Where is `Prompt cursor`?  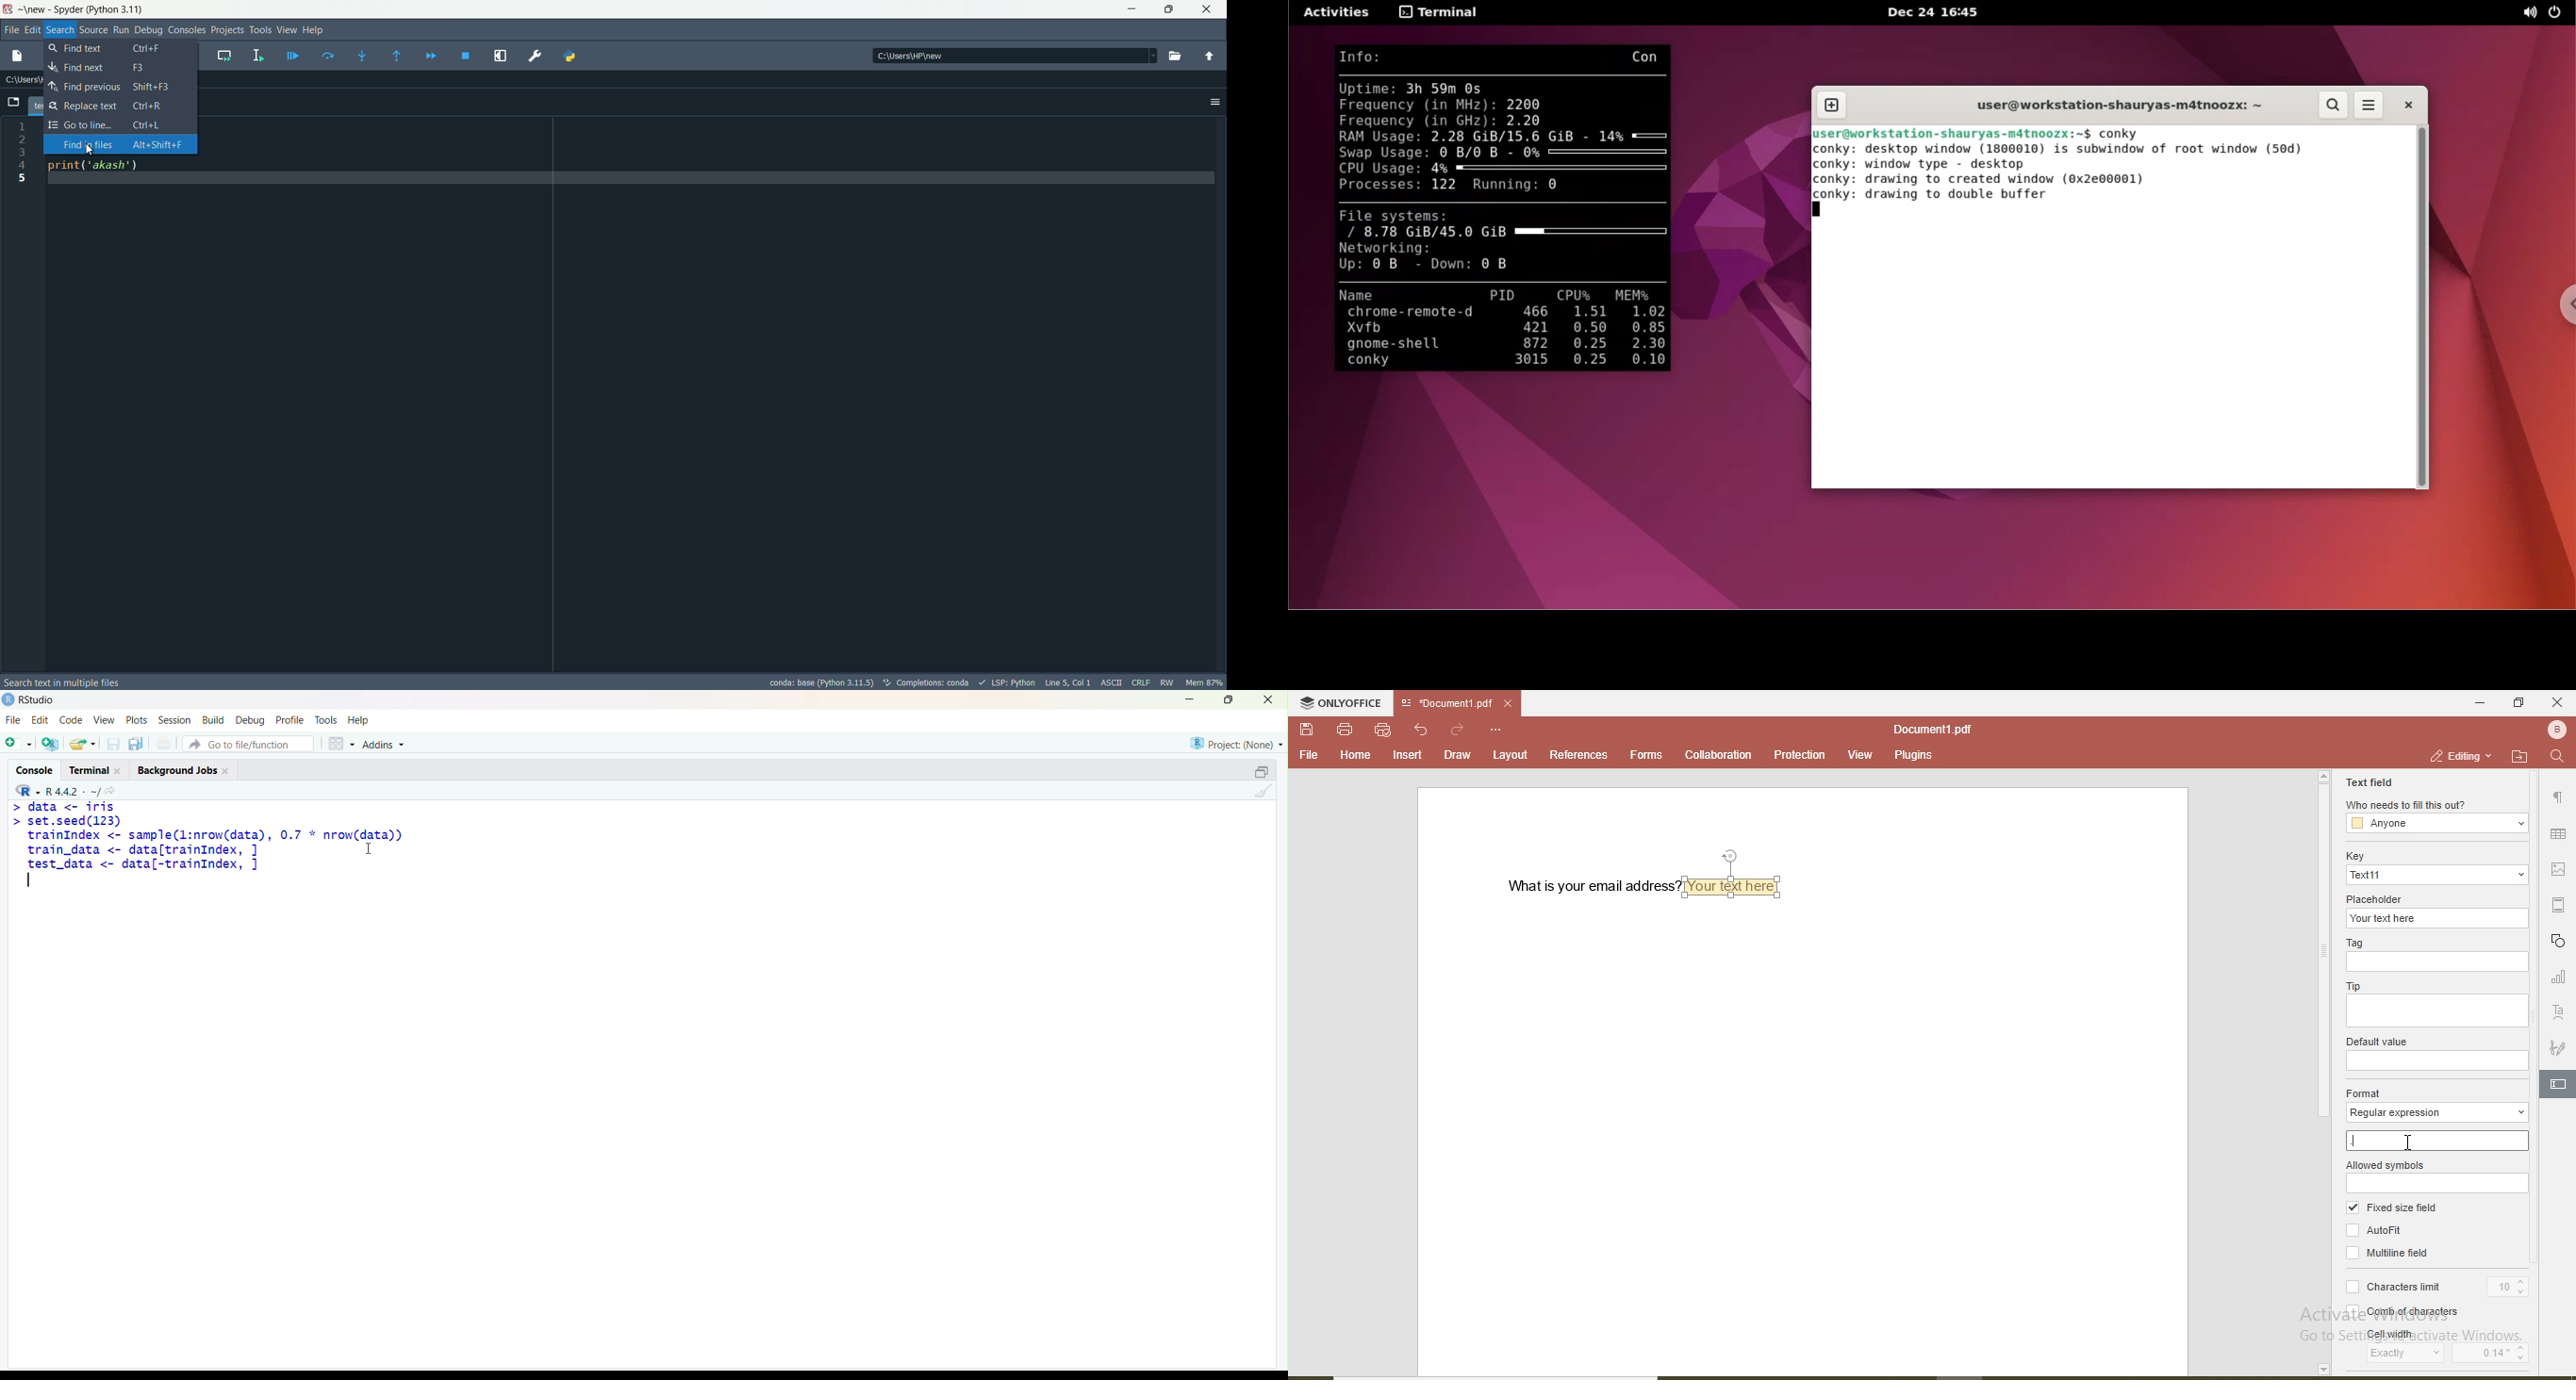 Prompt cursor is located at coordinates (15, 823).